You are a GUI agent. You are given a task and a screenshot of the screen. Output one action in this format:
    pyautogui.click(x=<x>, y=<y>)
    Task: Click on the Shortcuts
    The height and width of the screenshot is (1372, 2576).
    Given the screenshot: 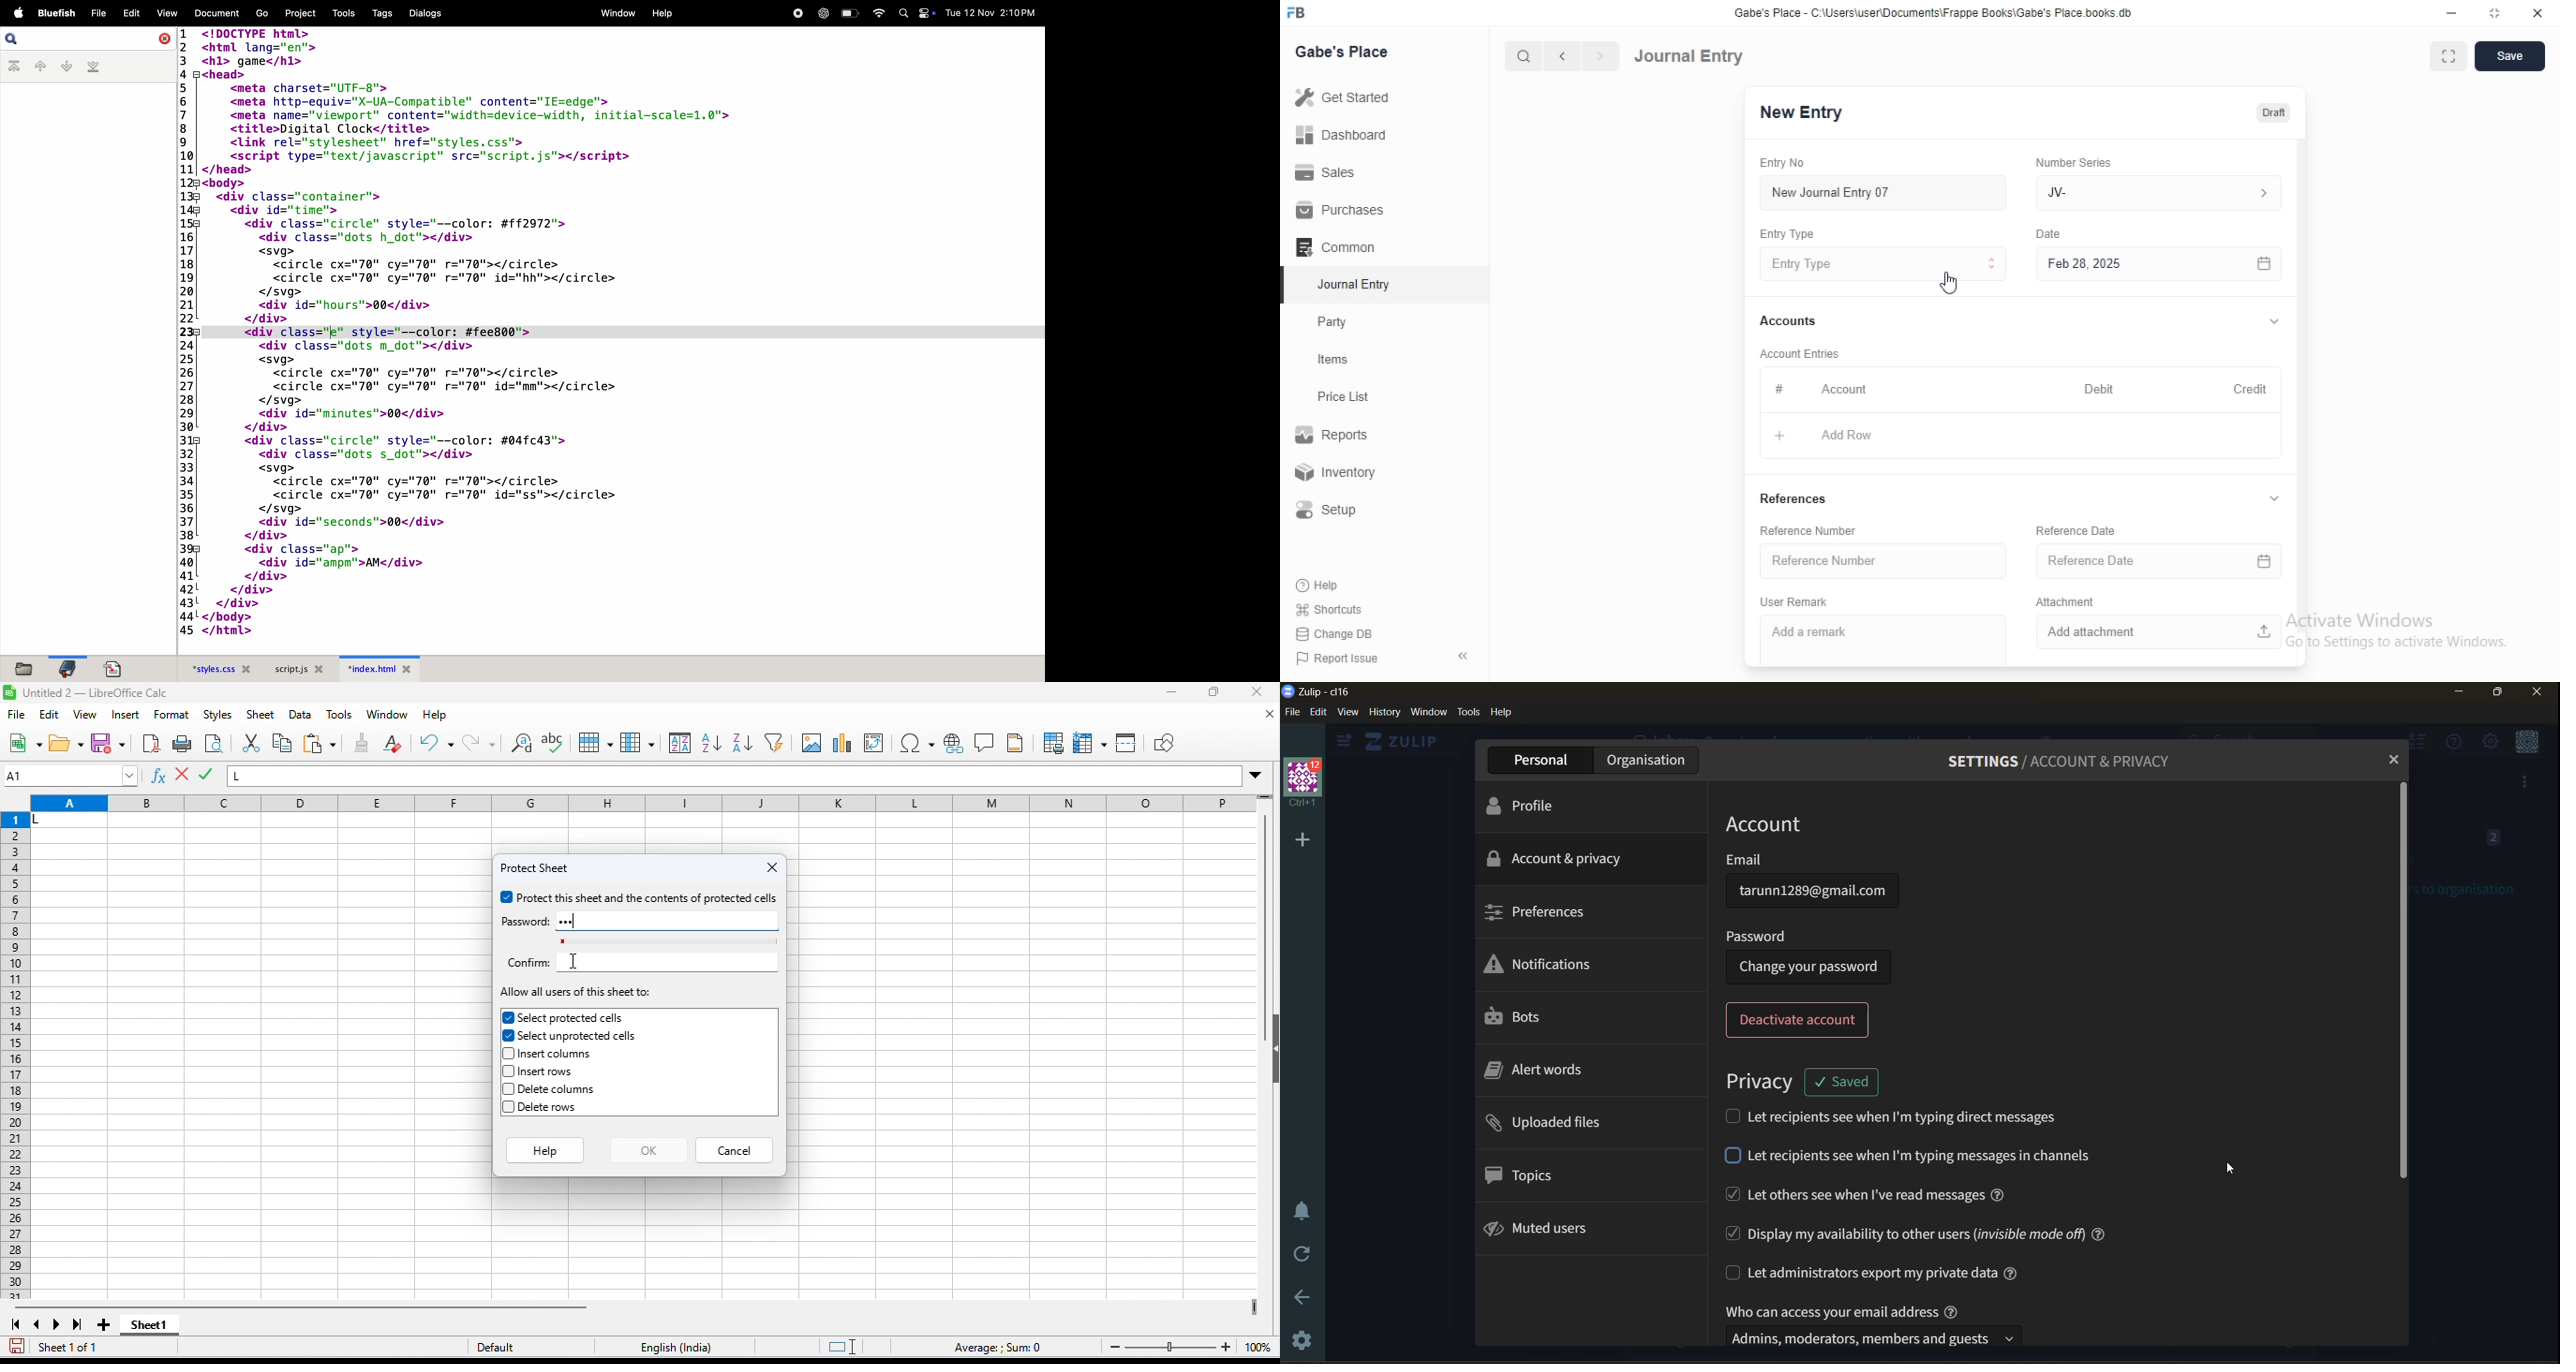 What is the action you would take?
    pyautogui.click(x=1329, y=608)
    